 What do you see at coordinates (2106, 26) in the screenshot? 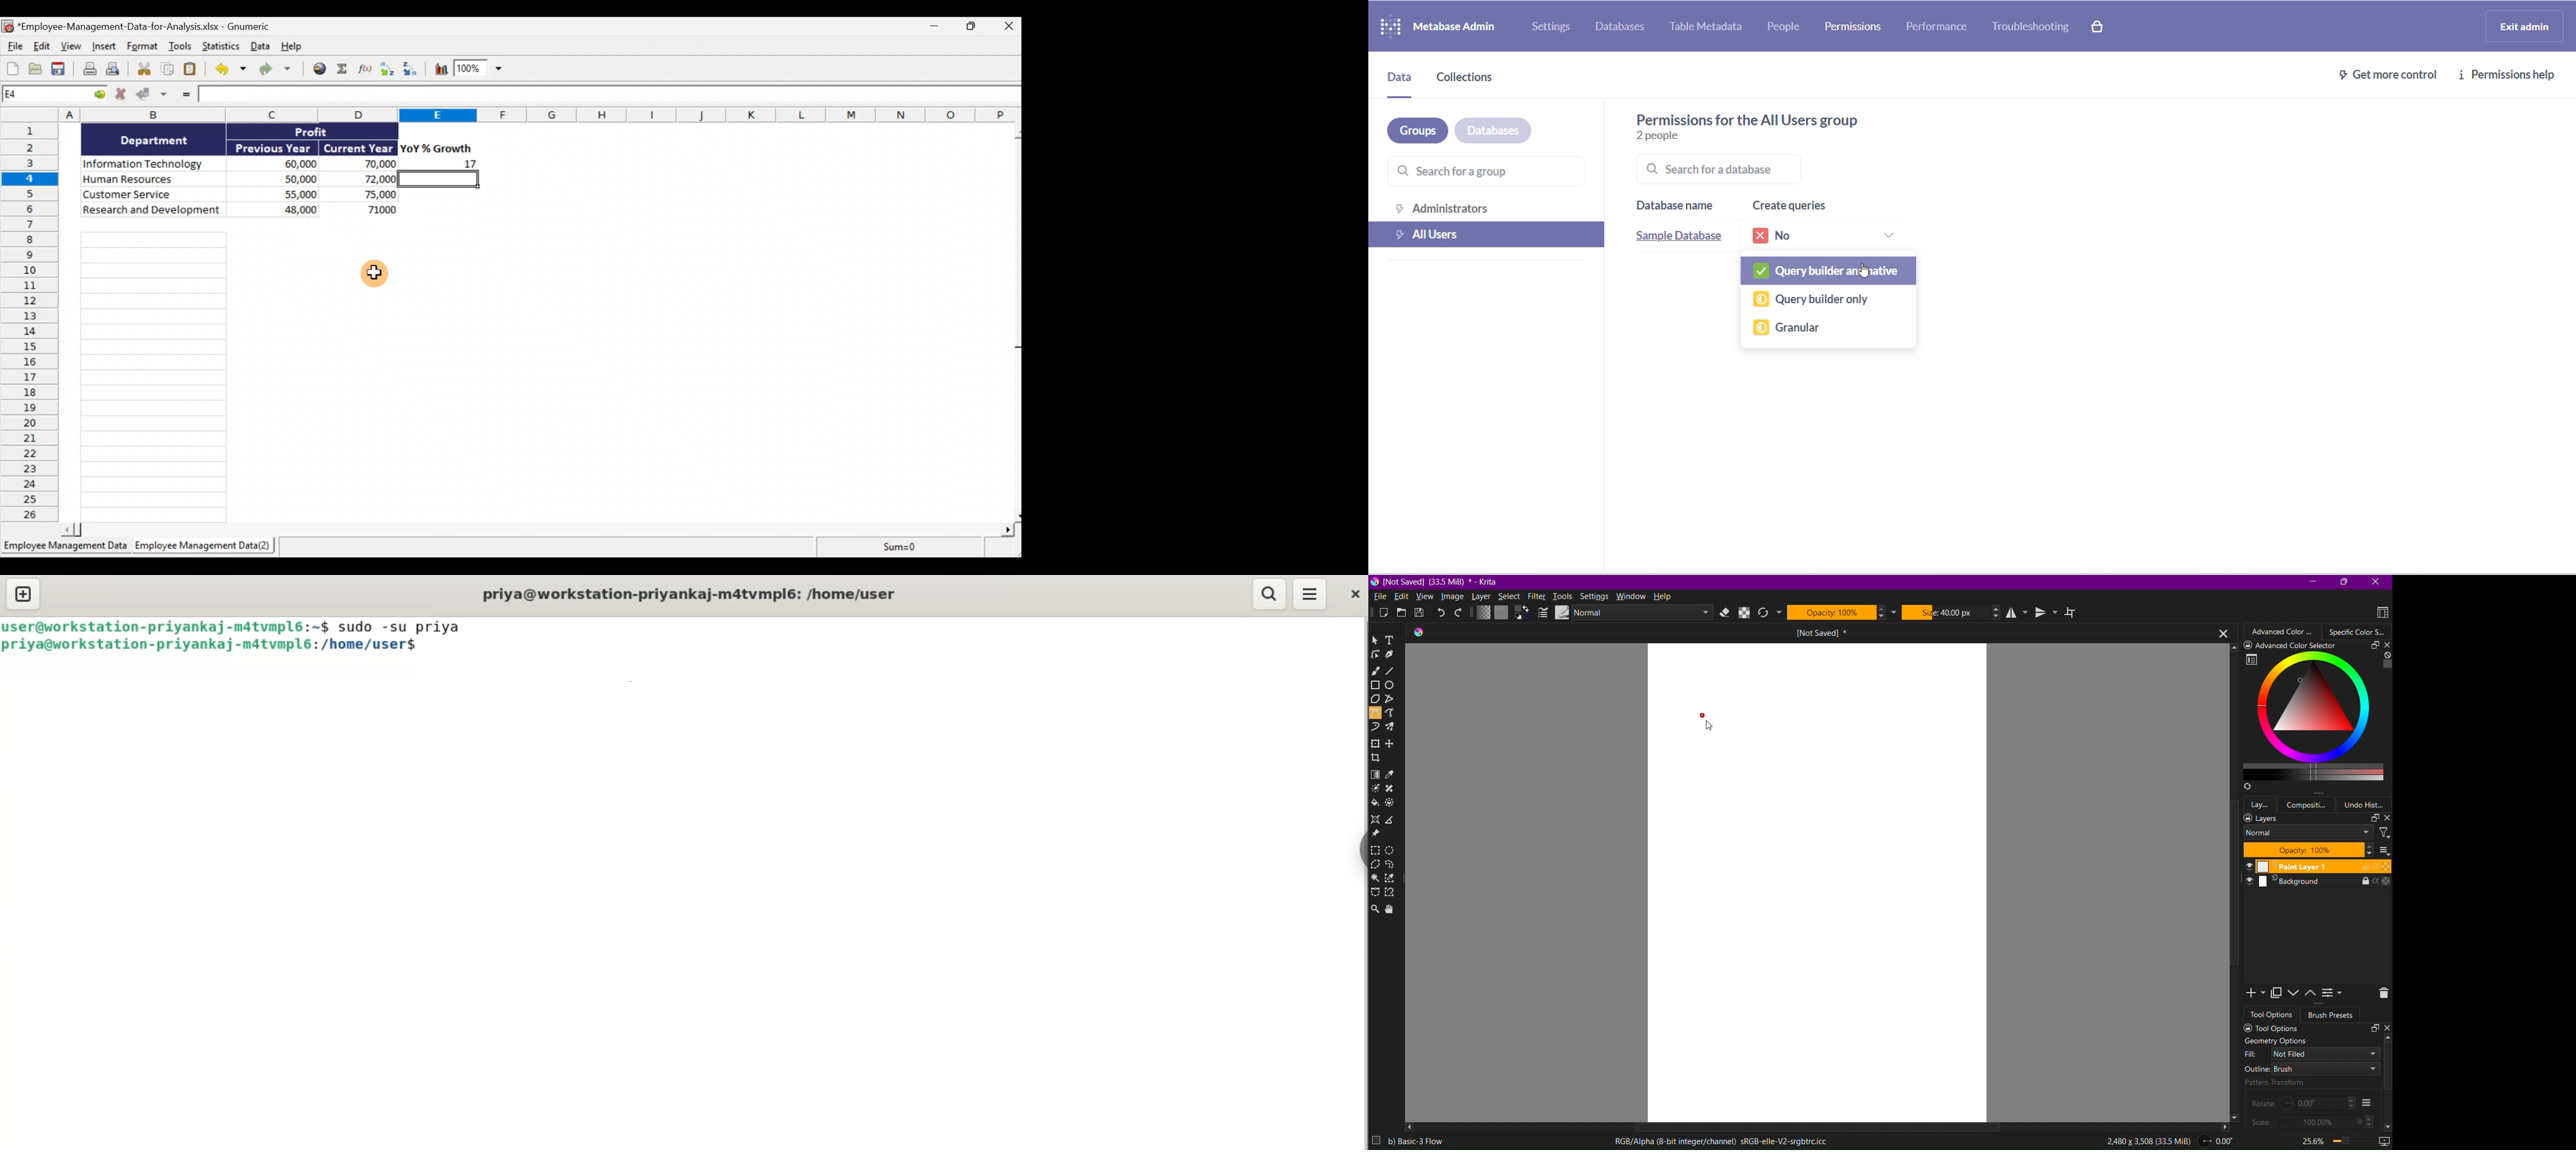
I see `paid version` at bounding box center [2106, 26].